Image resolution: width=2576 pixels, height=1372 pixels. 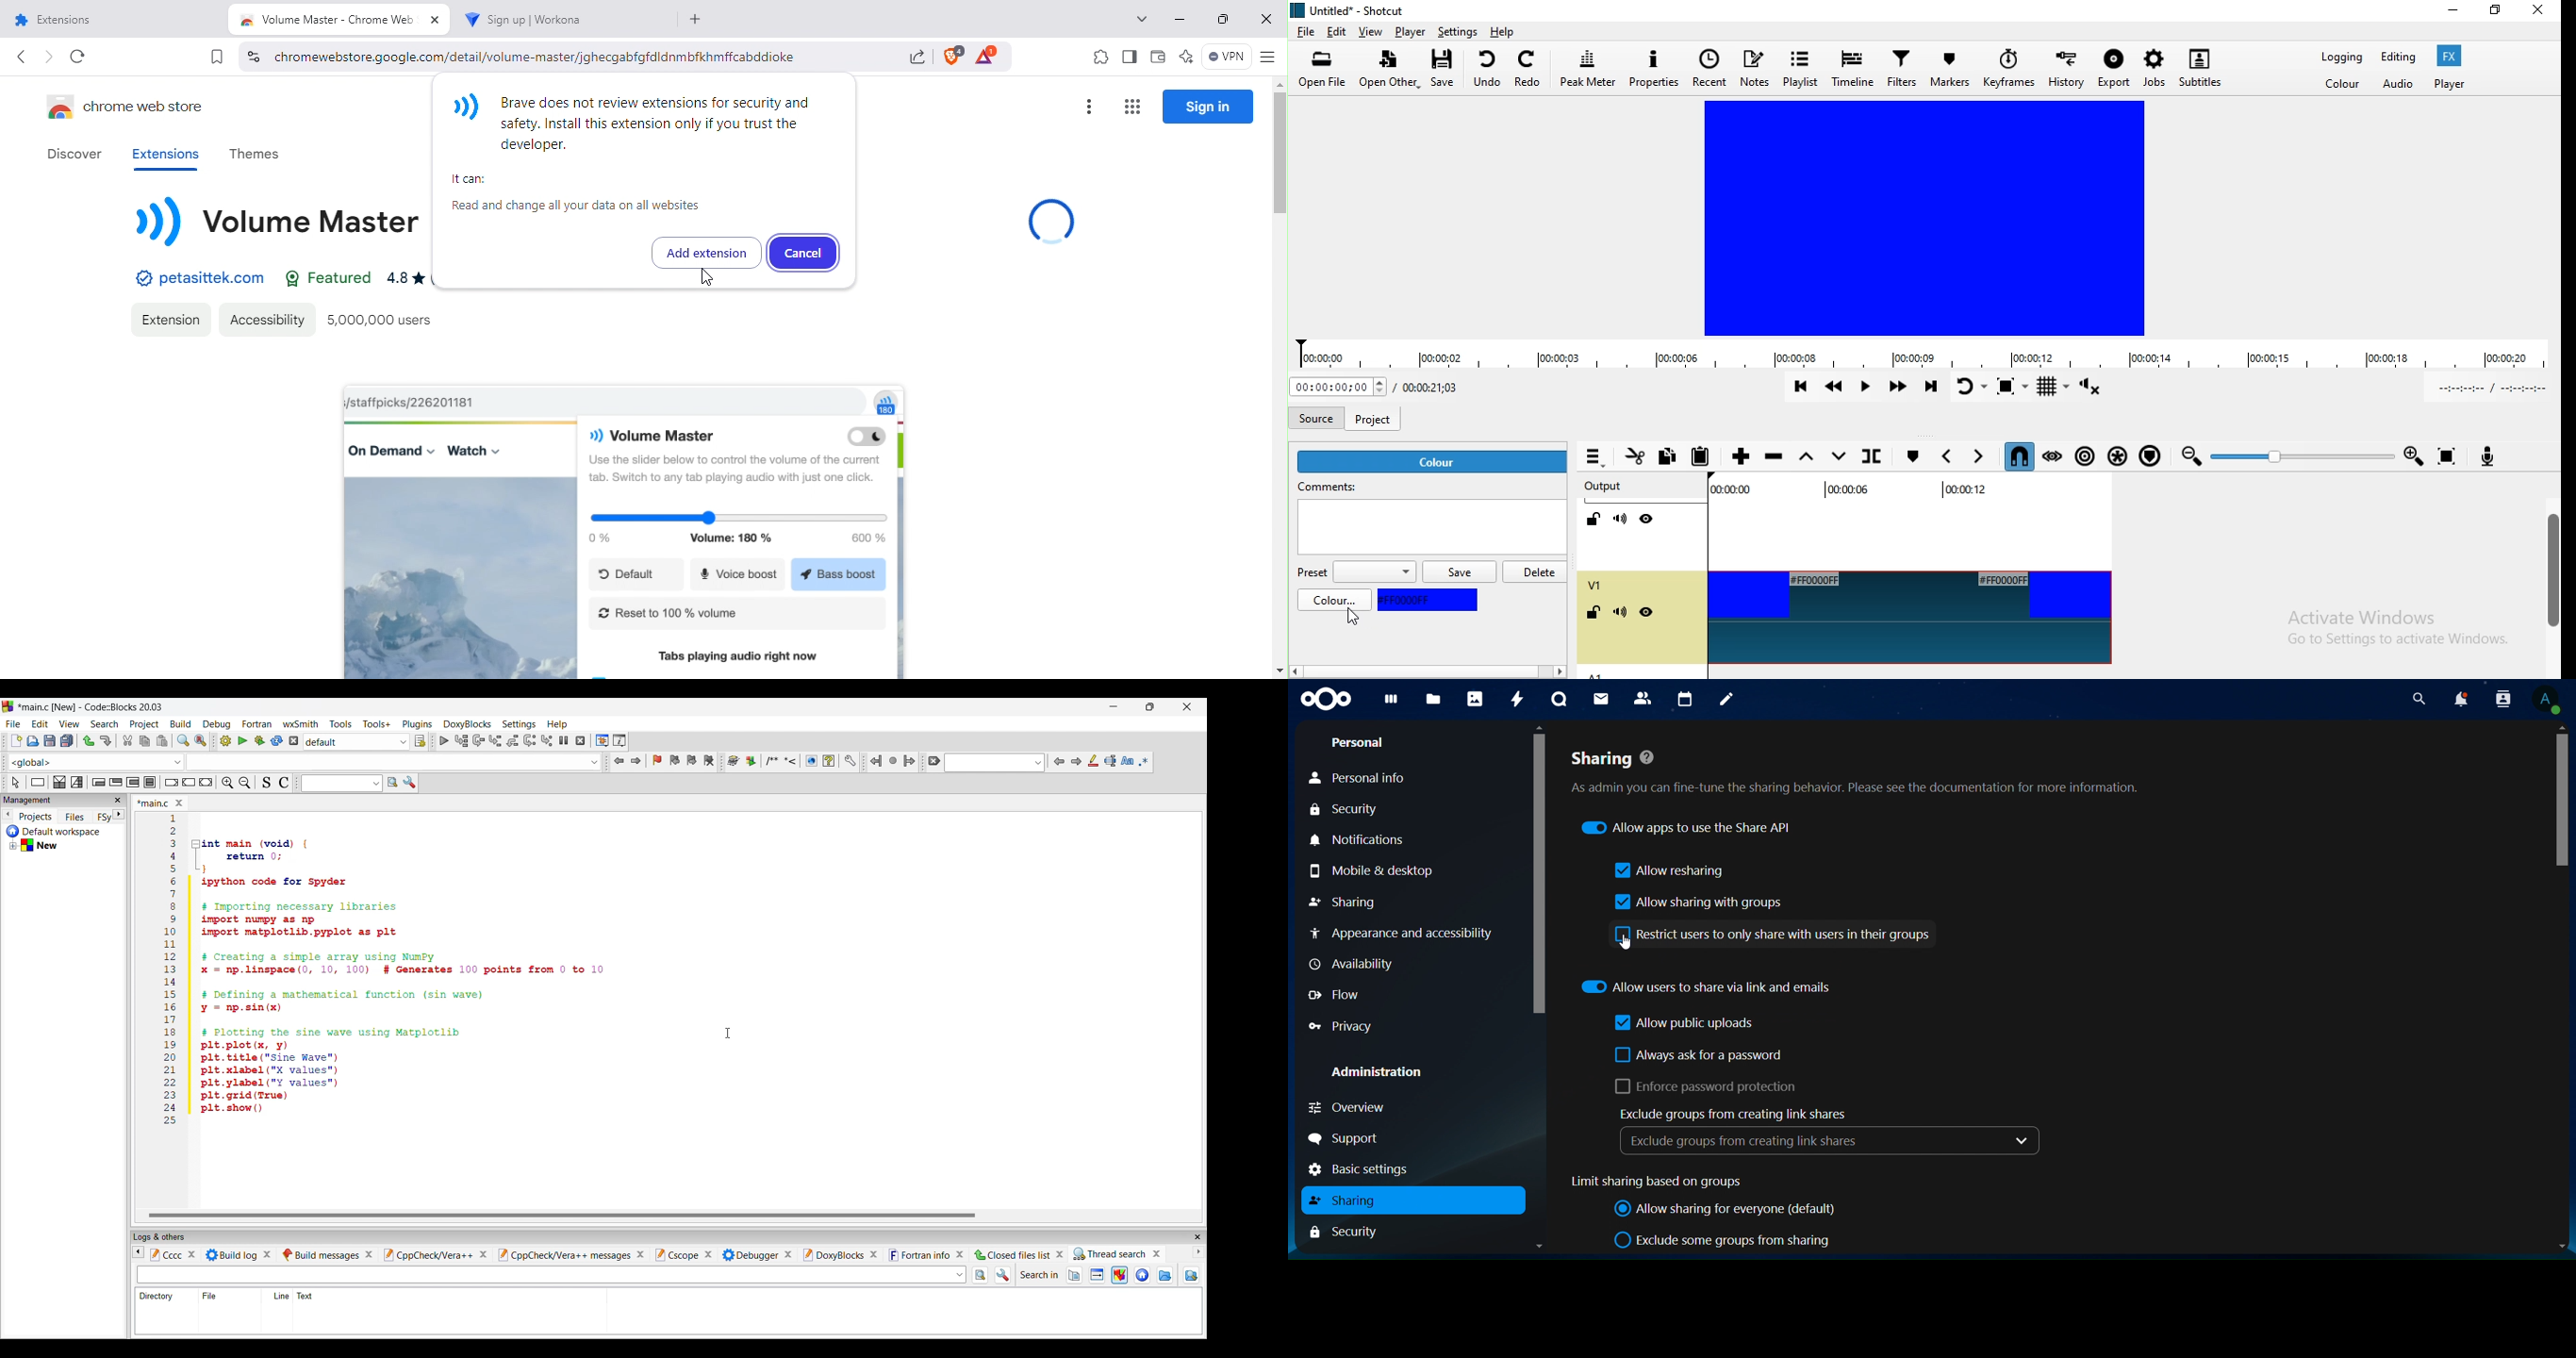 What do you see at coordinates (245, 780) in the screenshot?
I see `Zoom out` at bounding box center [245, 780].